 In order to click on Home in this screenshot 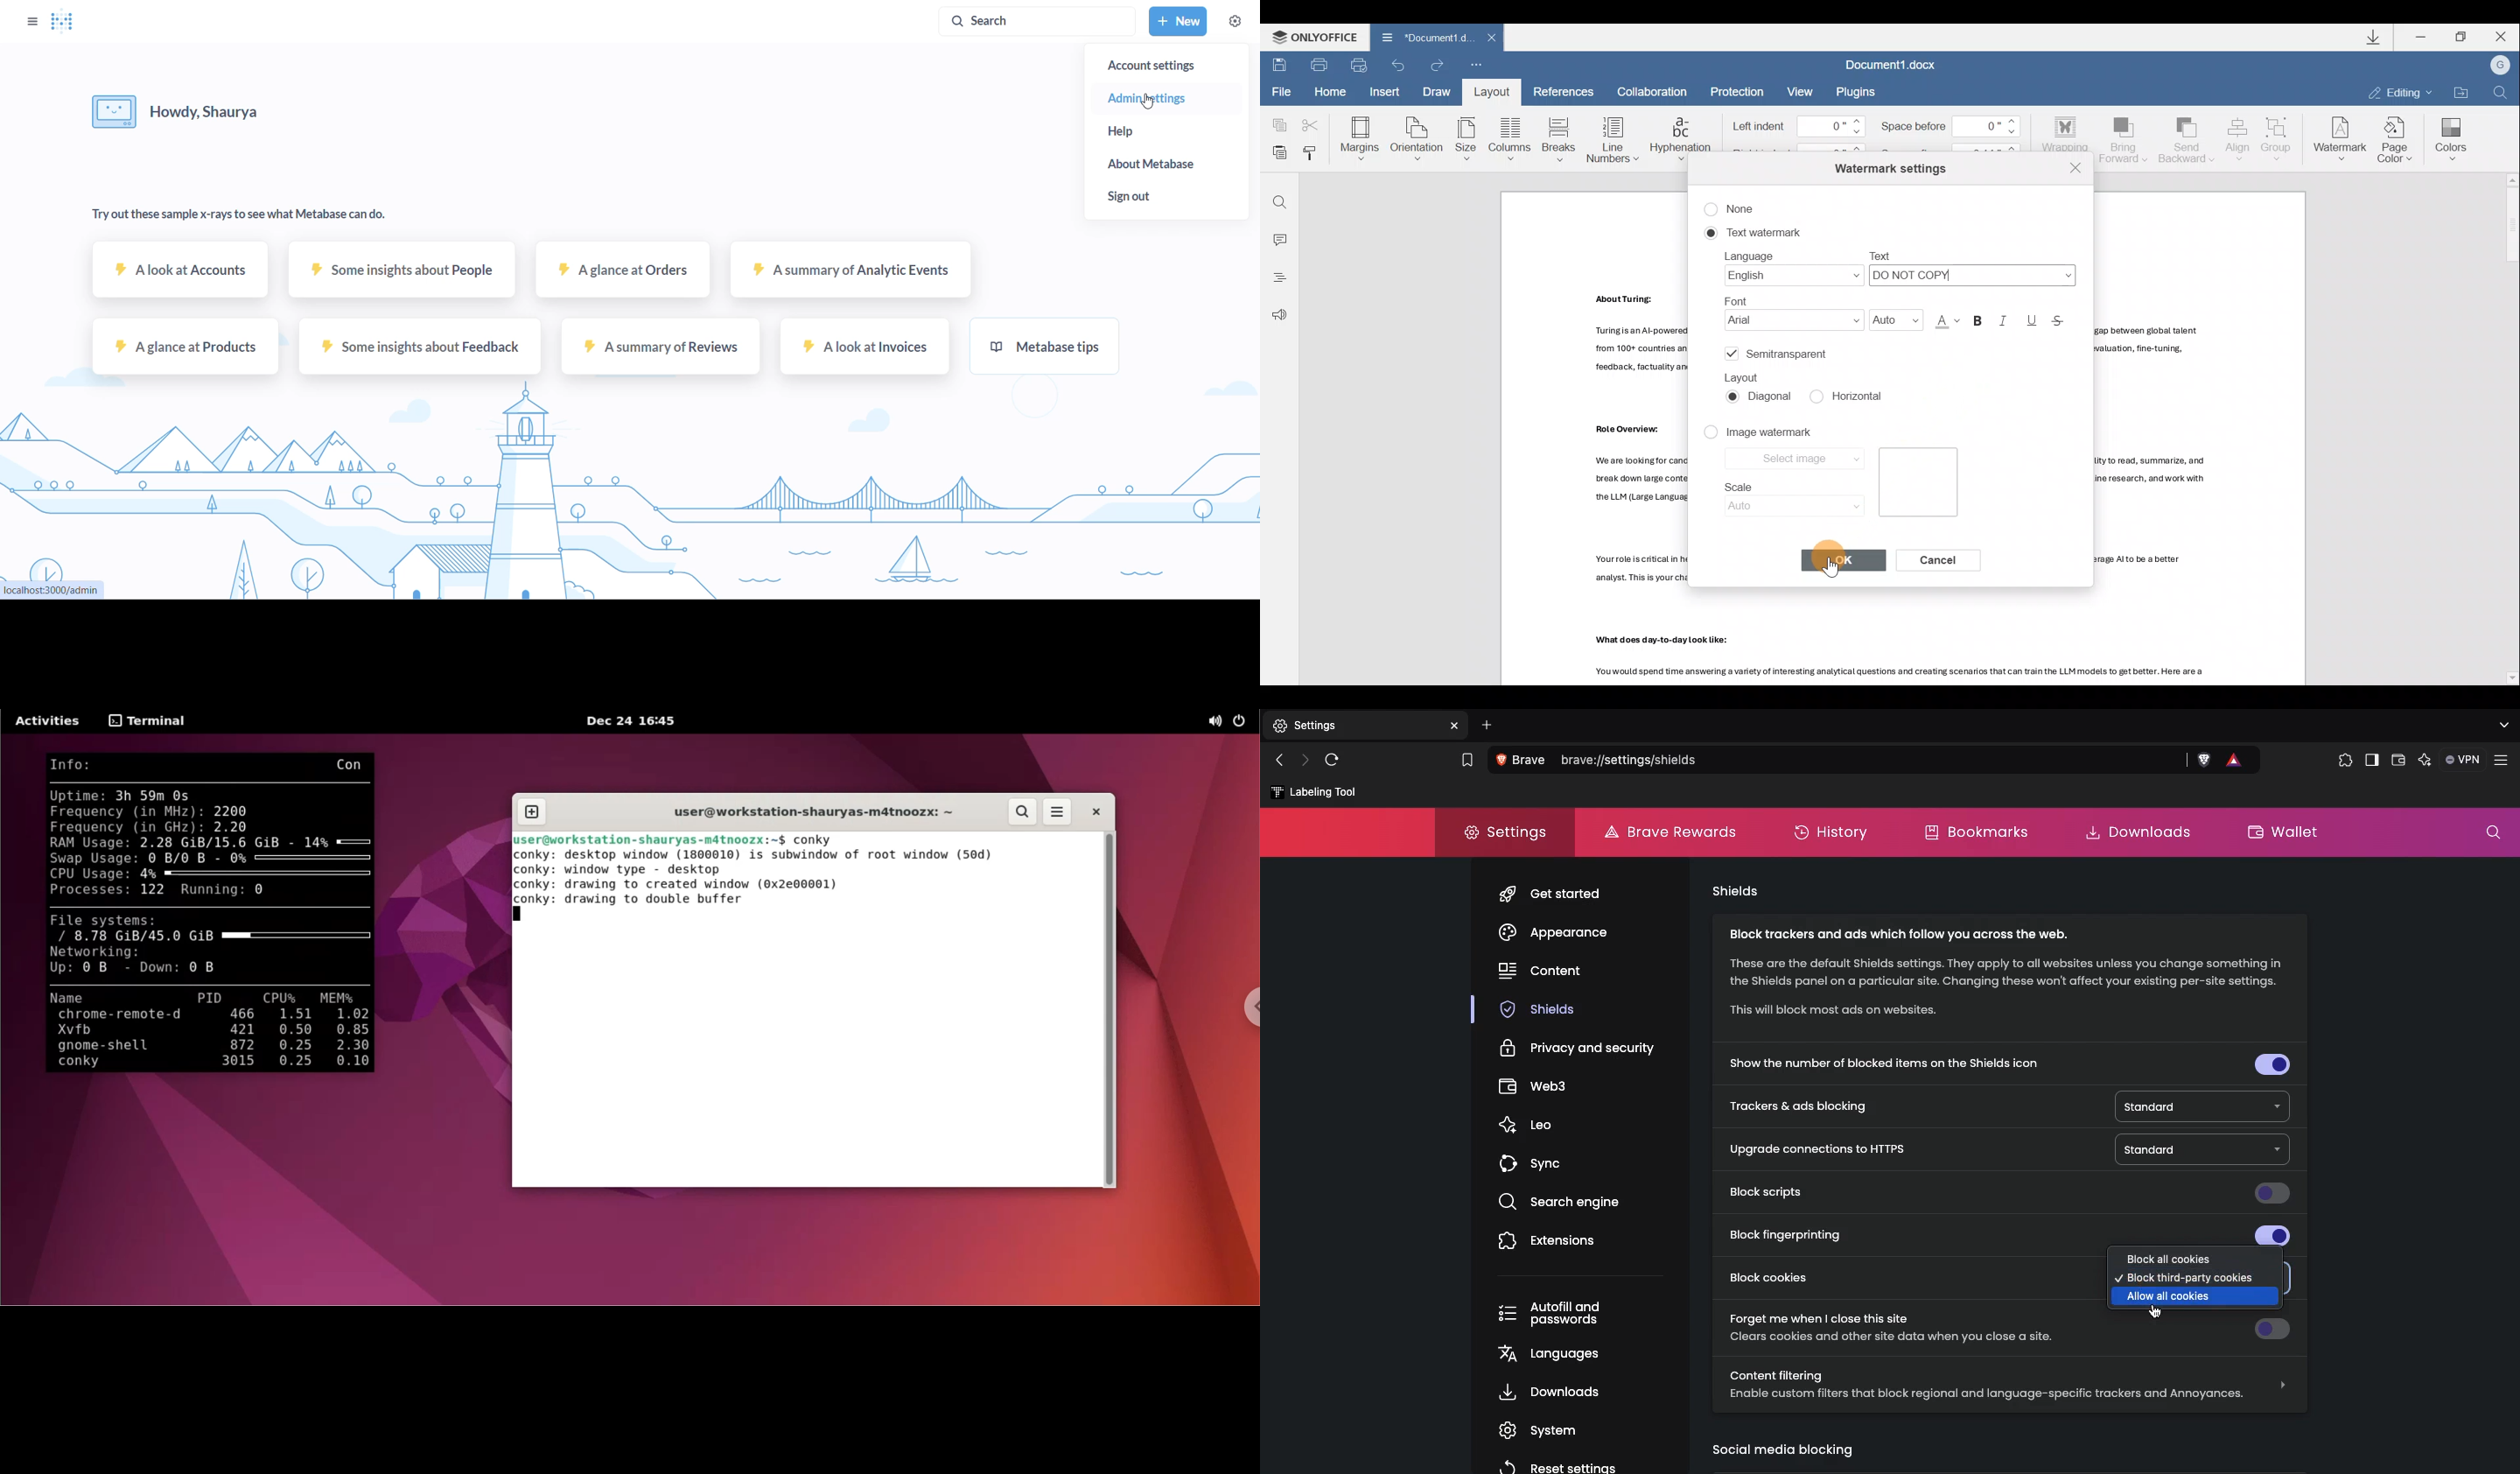, I will do `click(1334, 92)`.